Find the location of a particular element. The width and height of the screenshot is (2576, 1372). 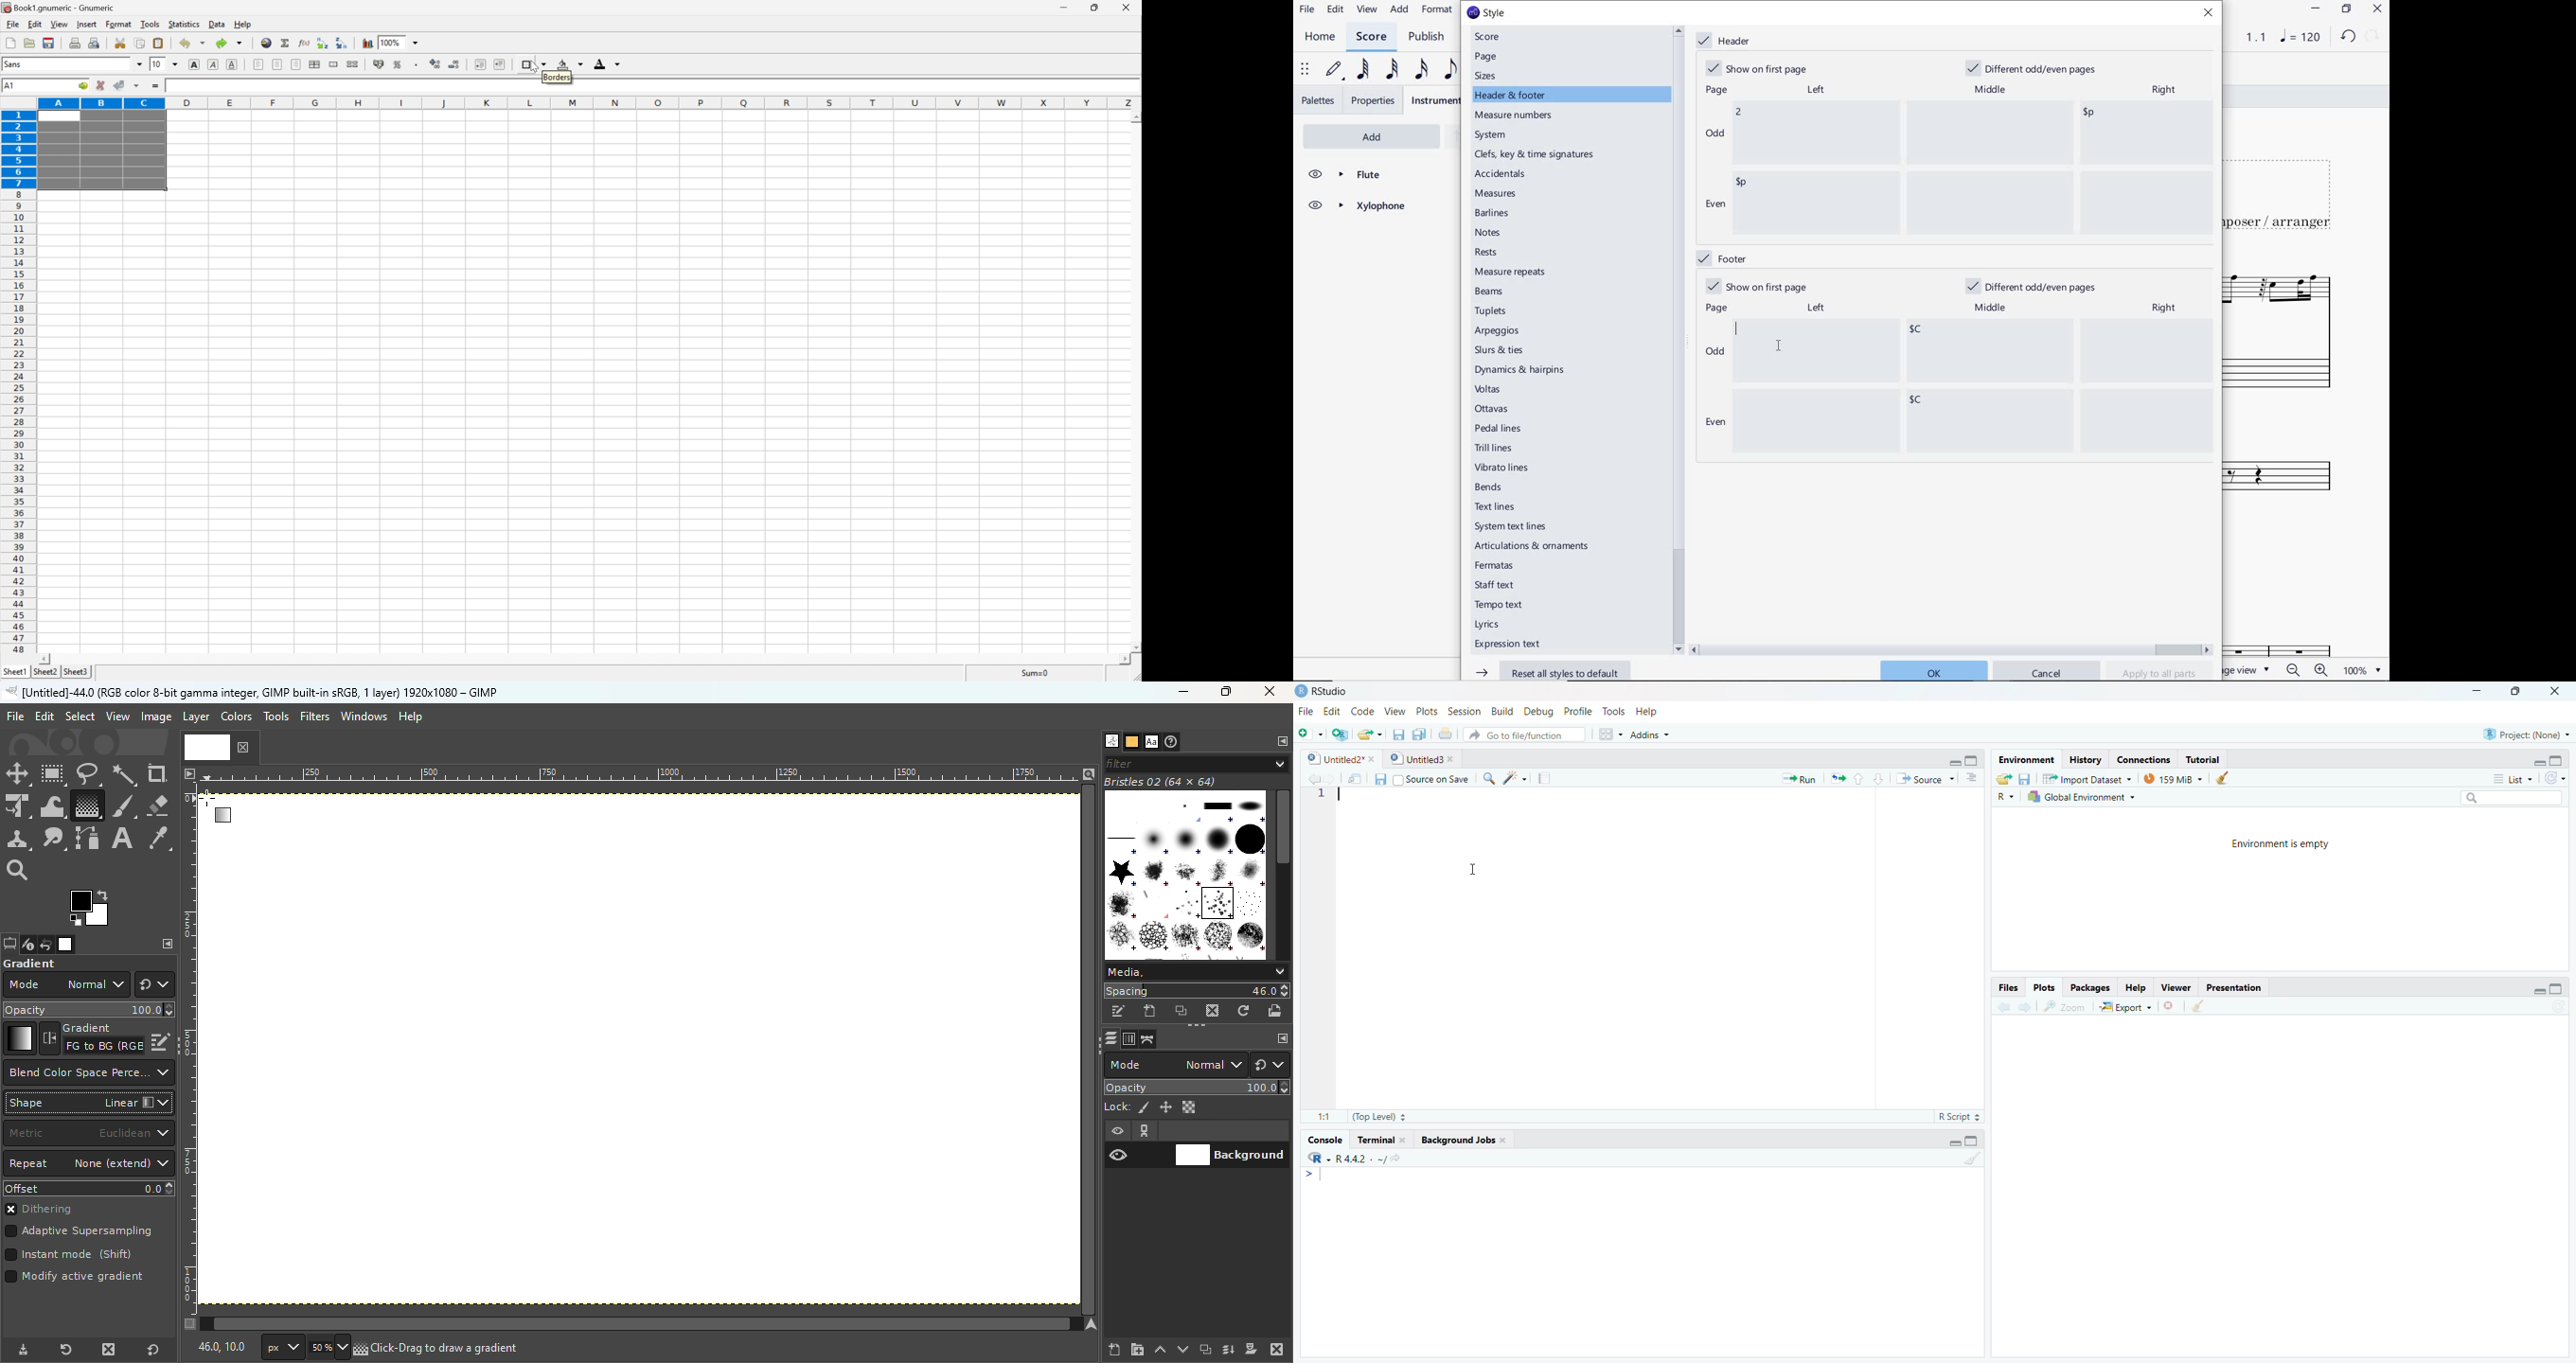

Zoom is located at coordinates (2066, 1007).